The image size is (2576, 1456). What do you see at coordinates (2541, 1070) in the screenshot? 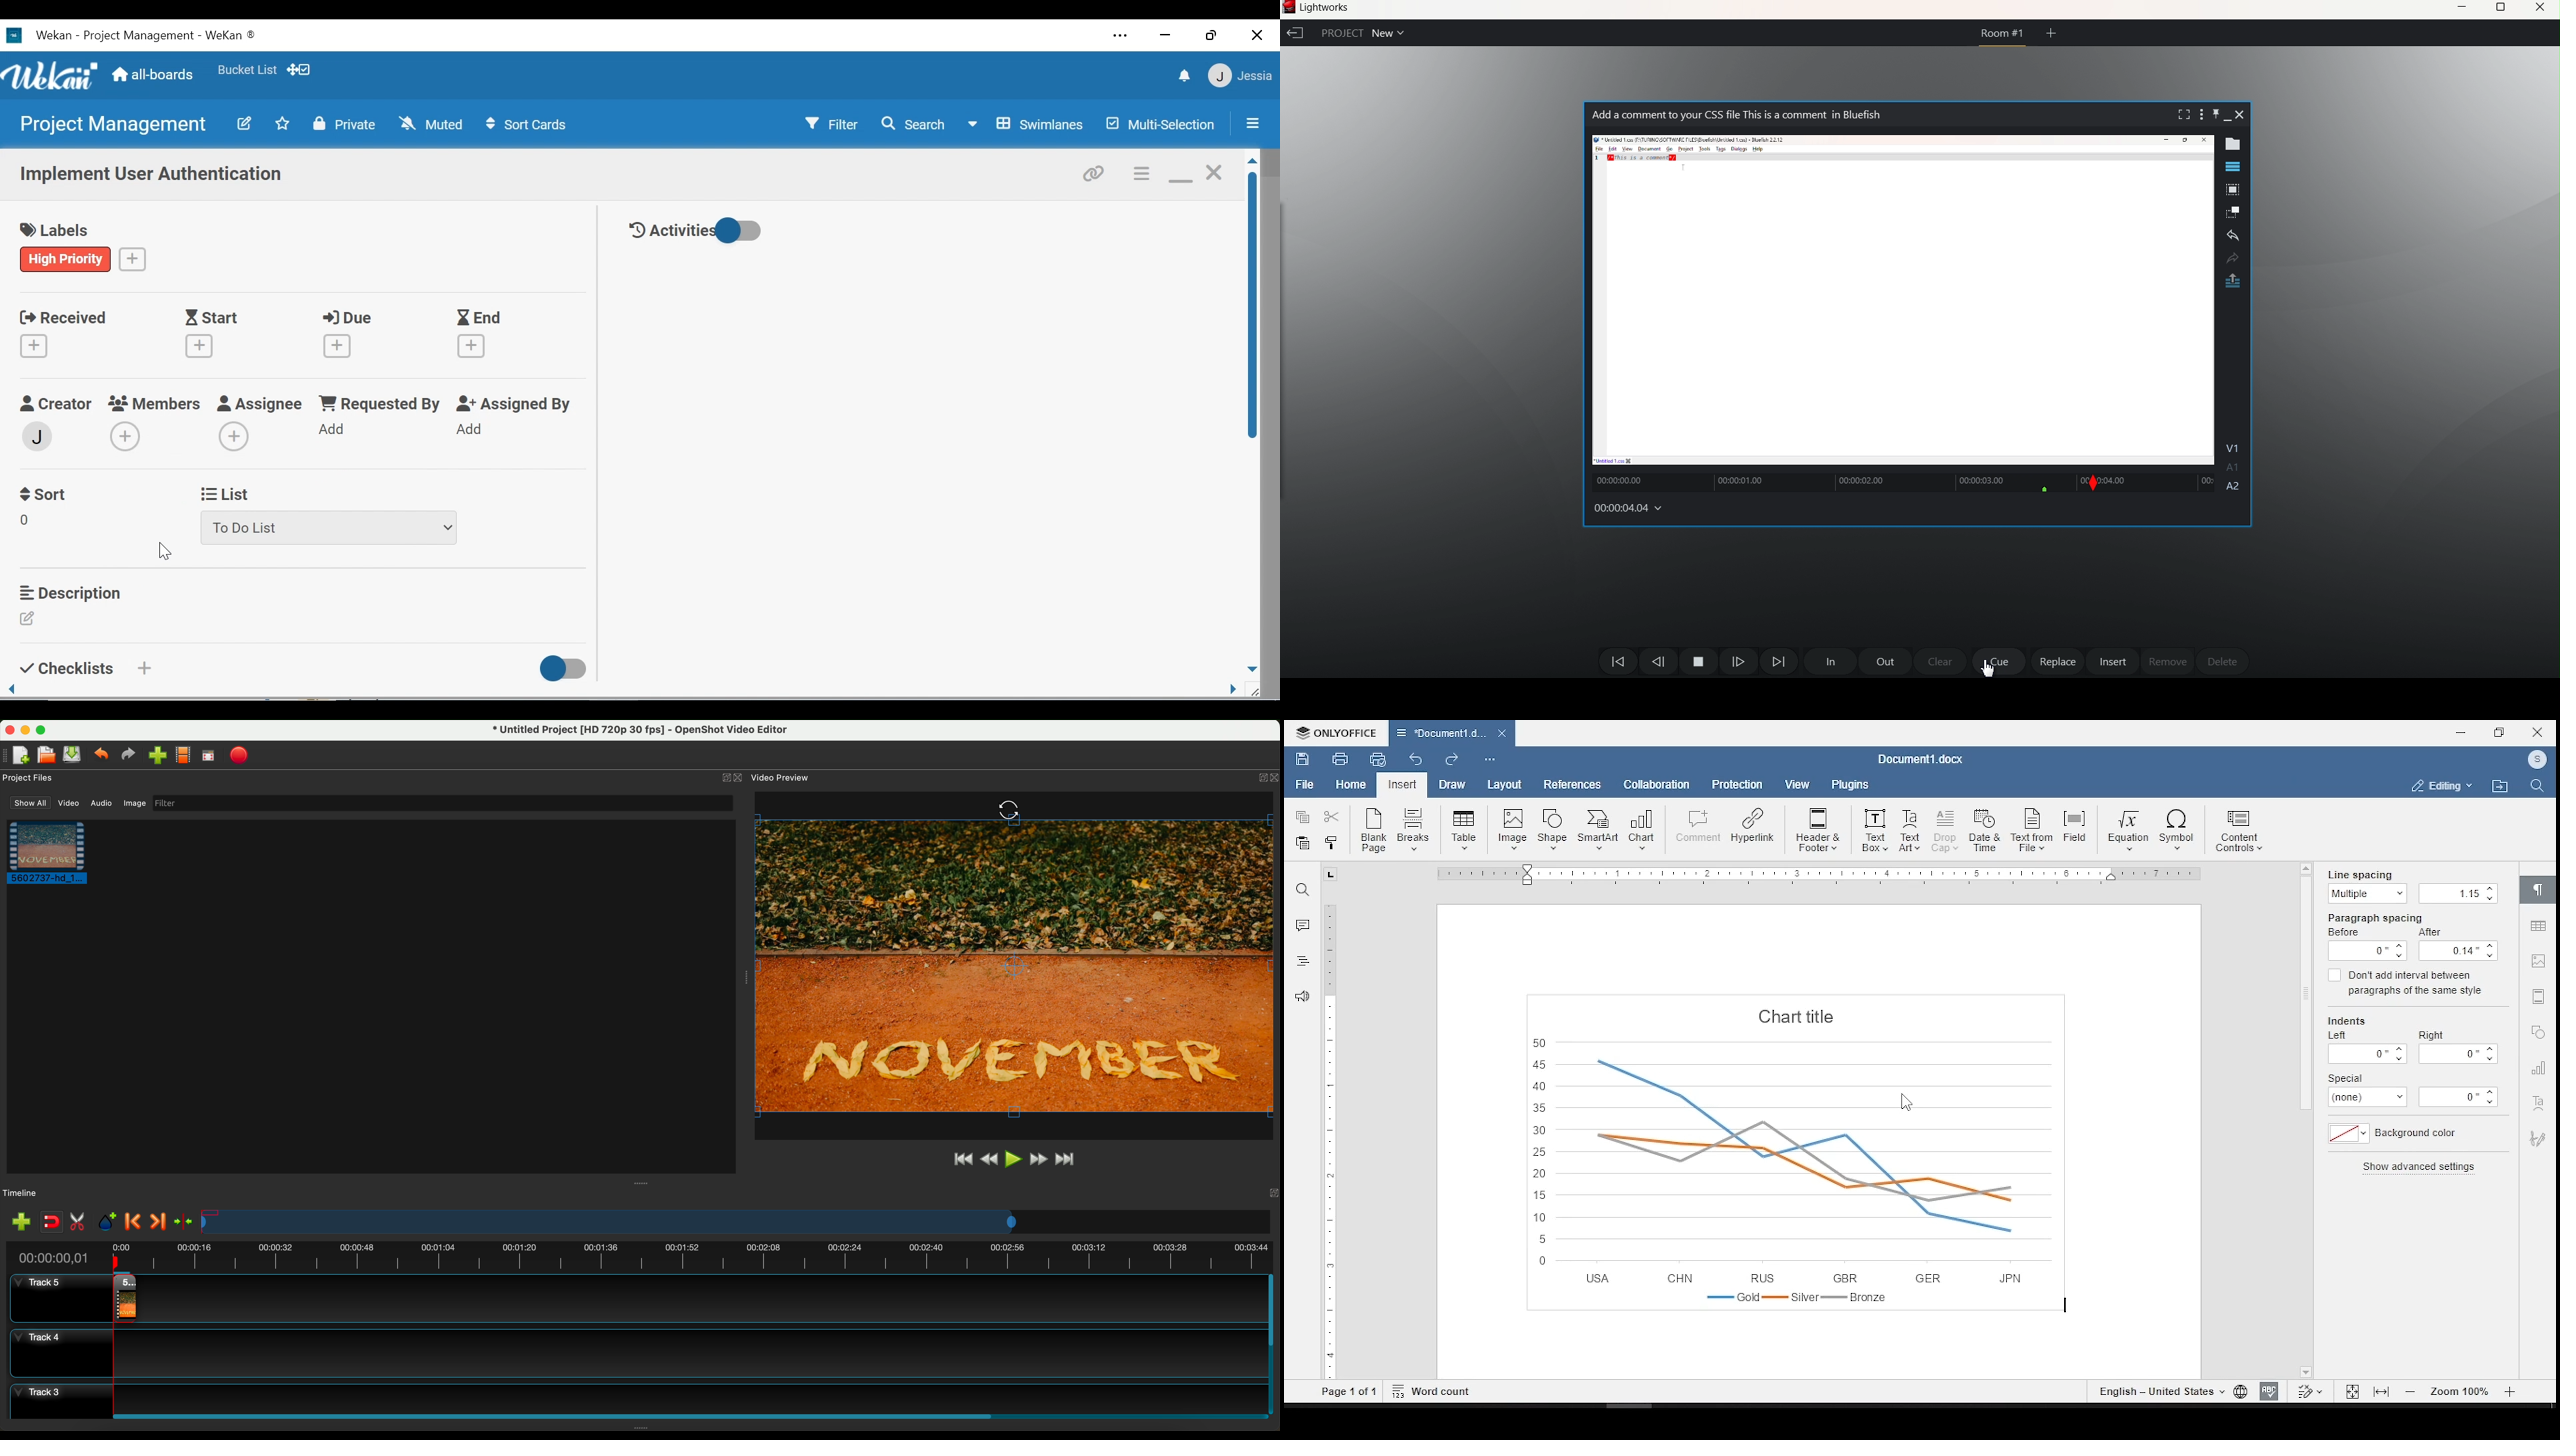
I see `chart settings` at bounding box center [2541, 1070].